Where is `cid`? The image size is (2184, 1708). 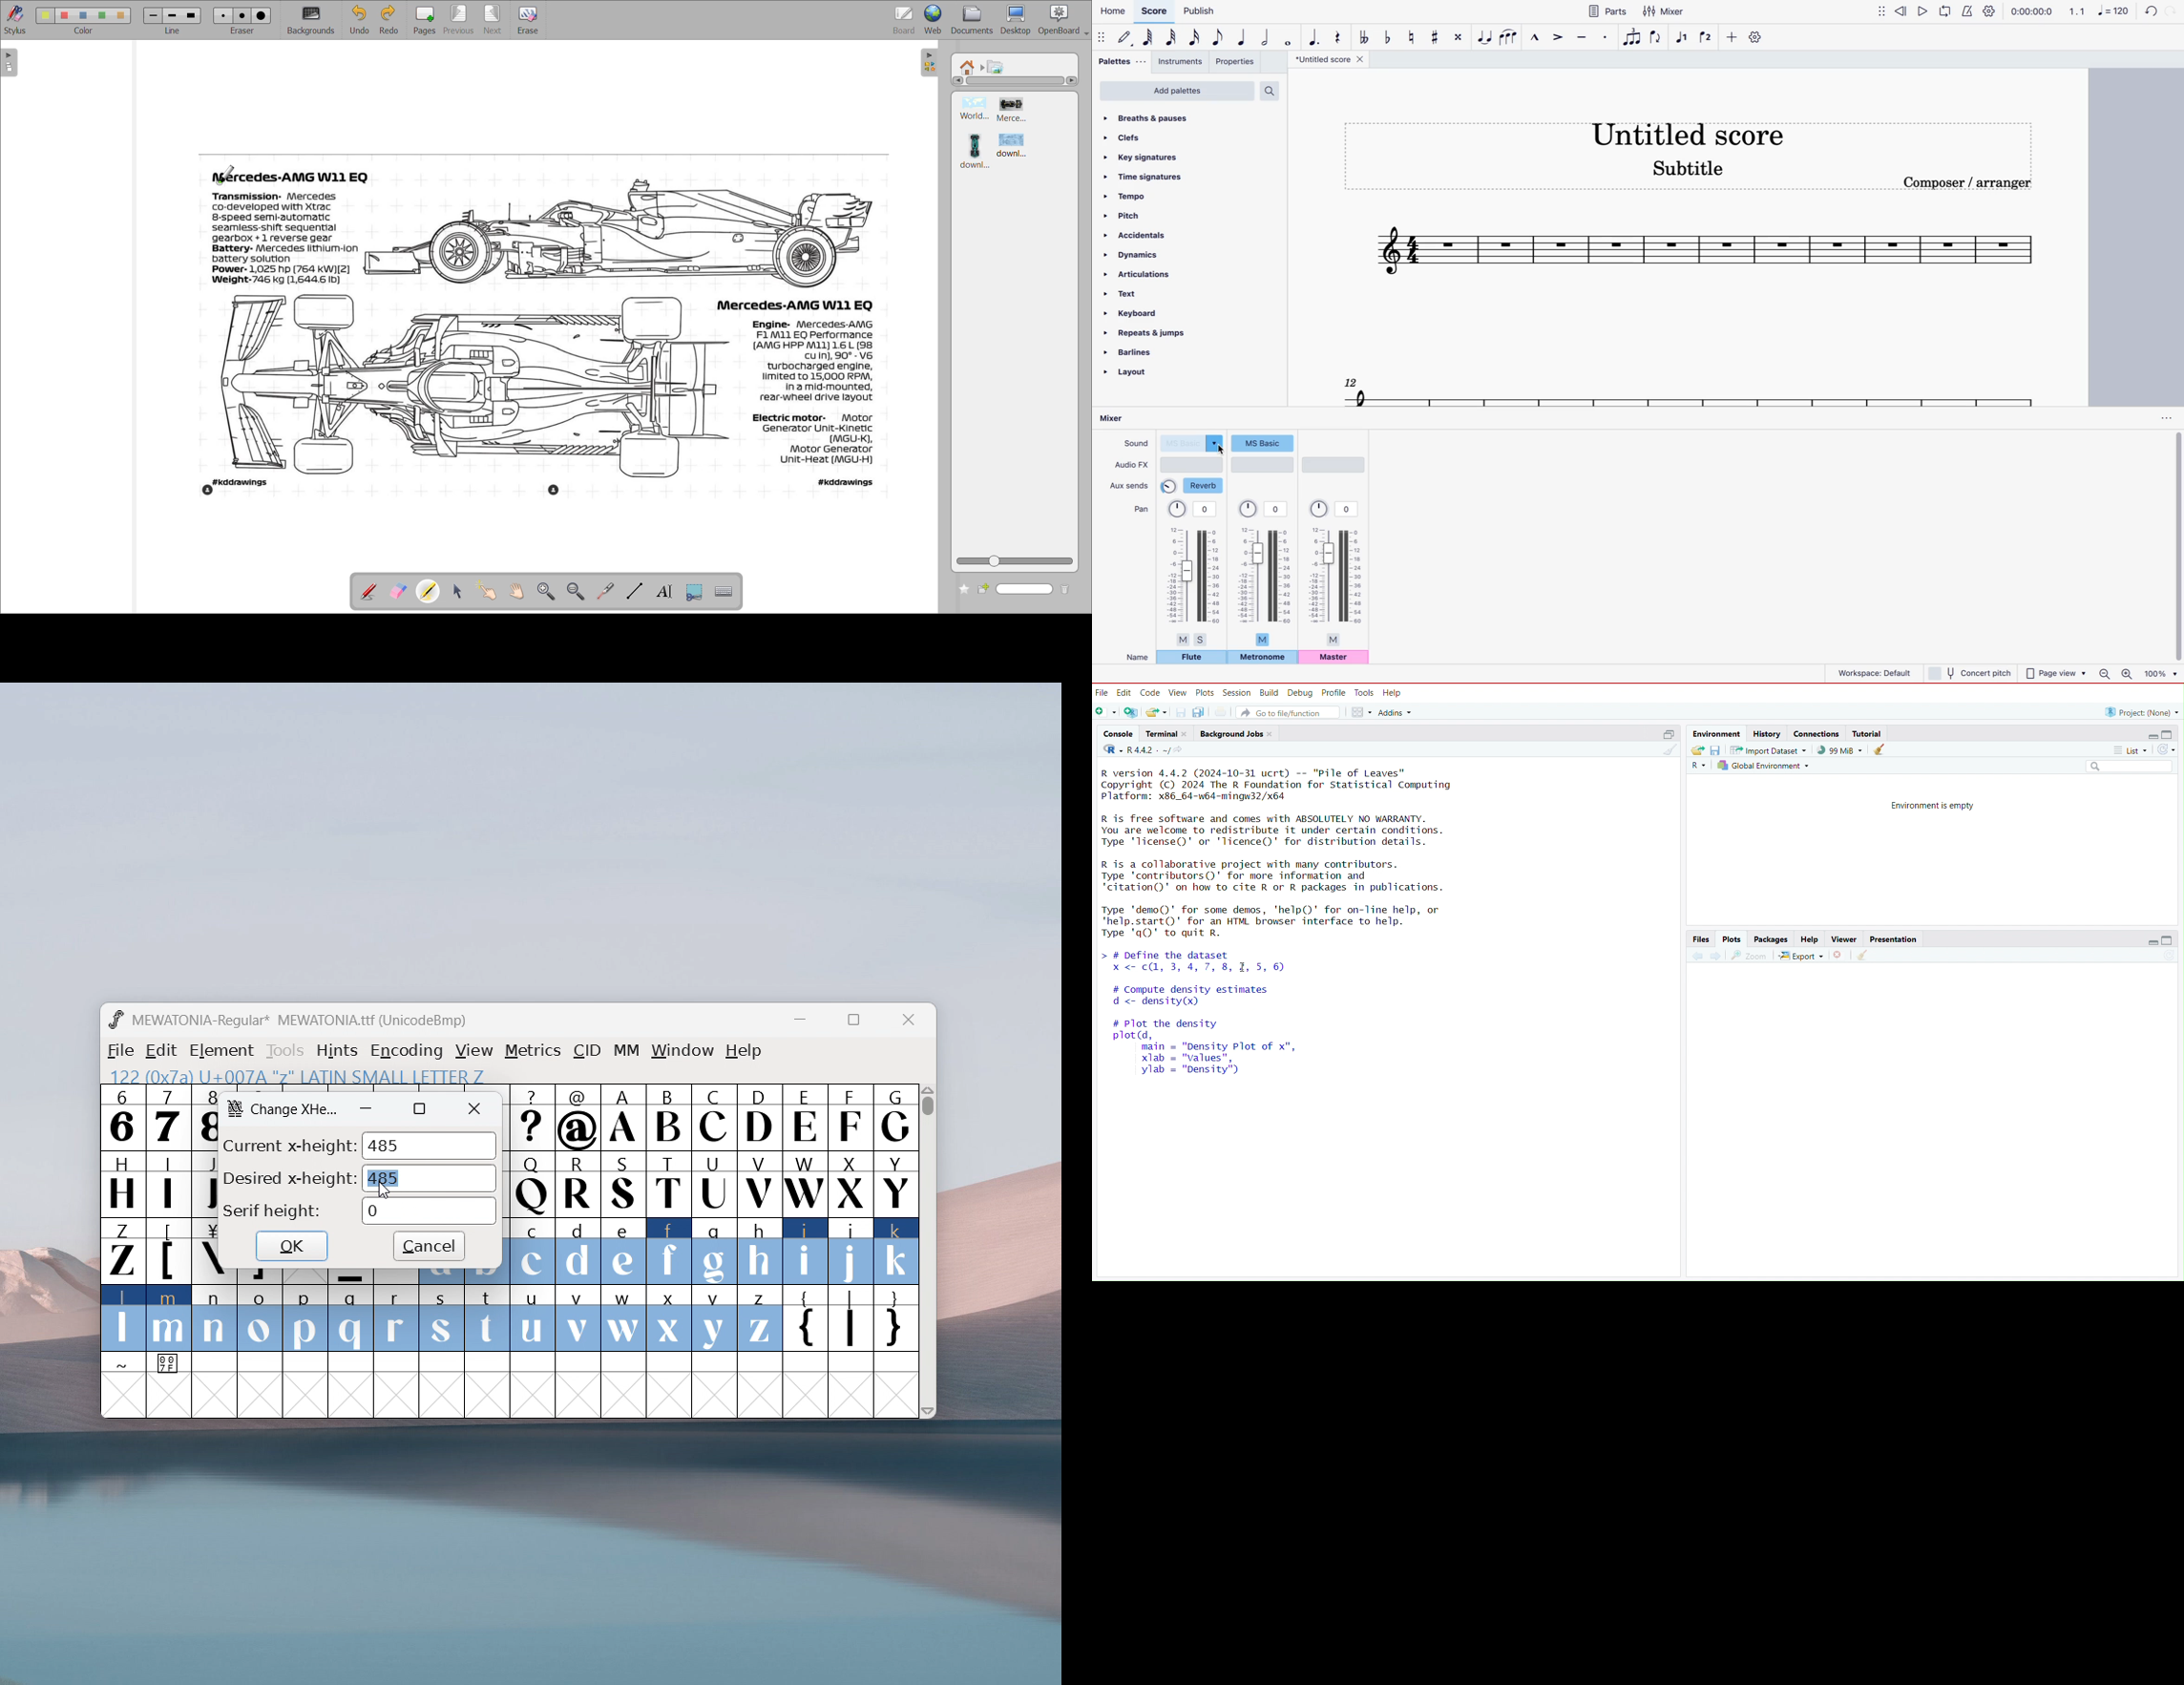 cid is located at coordinates (587, 1051).